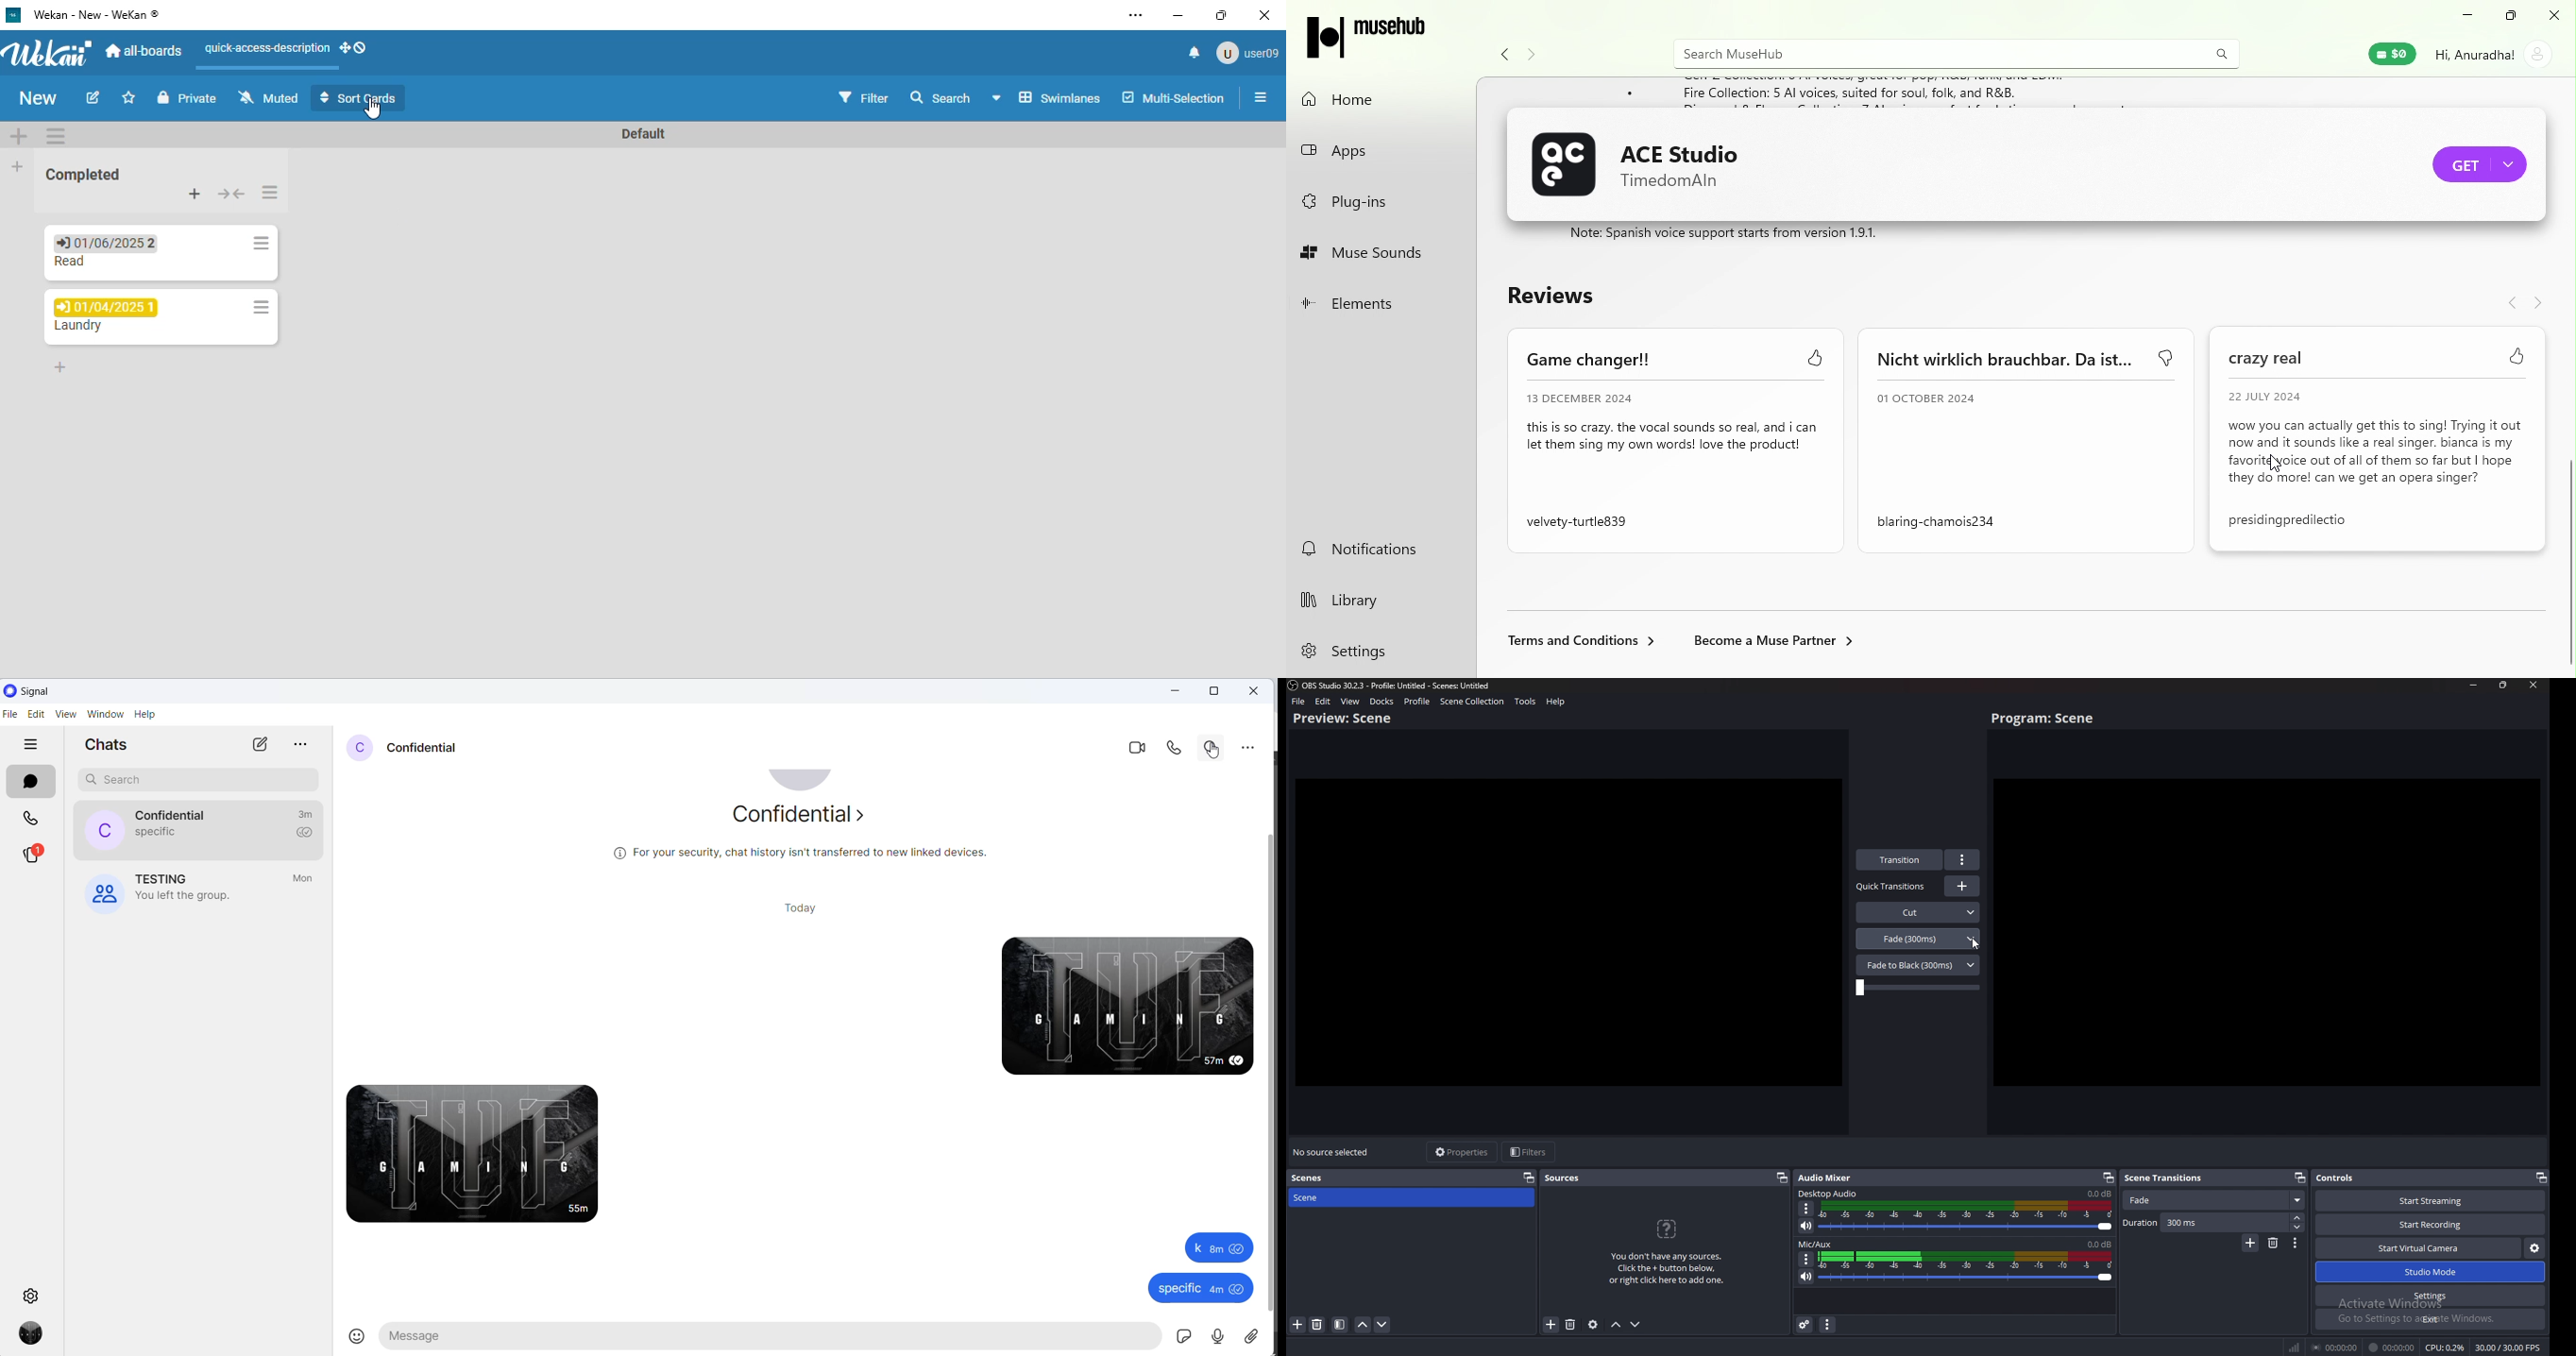 The image size is (2576, 1372). Describe the element at coordinates (170, 814) in the screenshot. I see `contact name` at that location.